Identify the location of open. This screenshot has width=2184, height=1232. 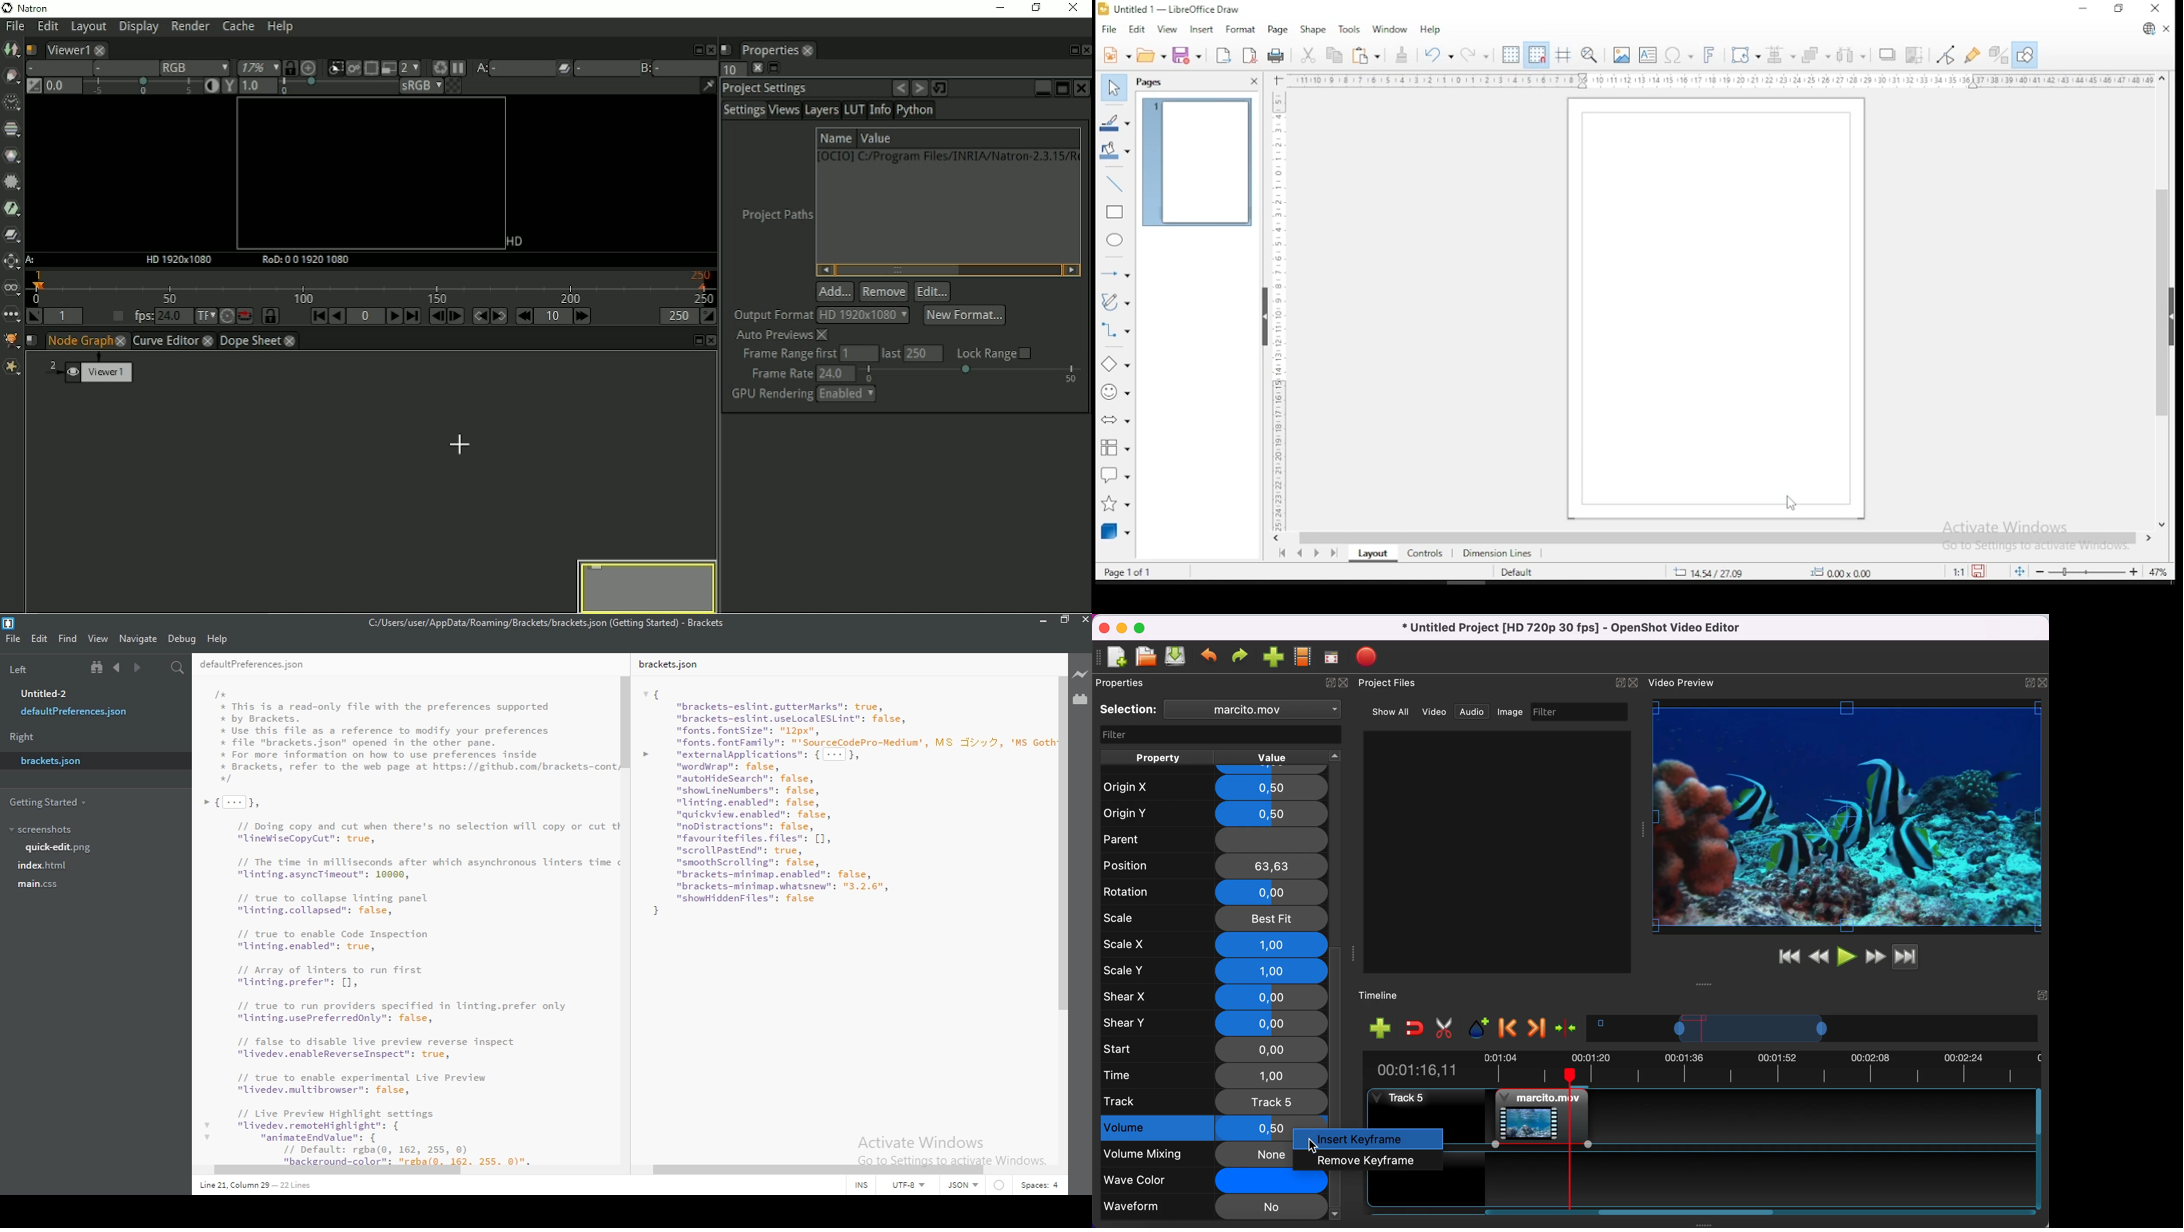
(1150, 55).